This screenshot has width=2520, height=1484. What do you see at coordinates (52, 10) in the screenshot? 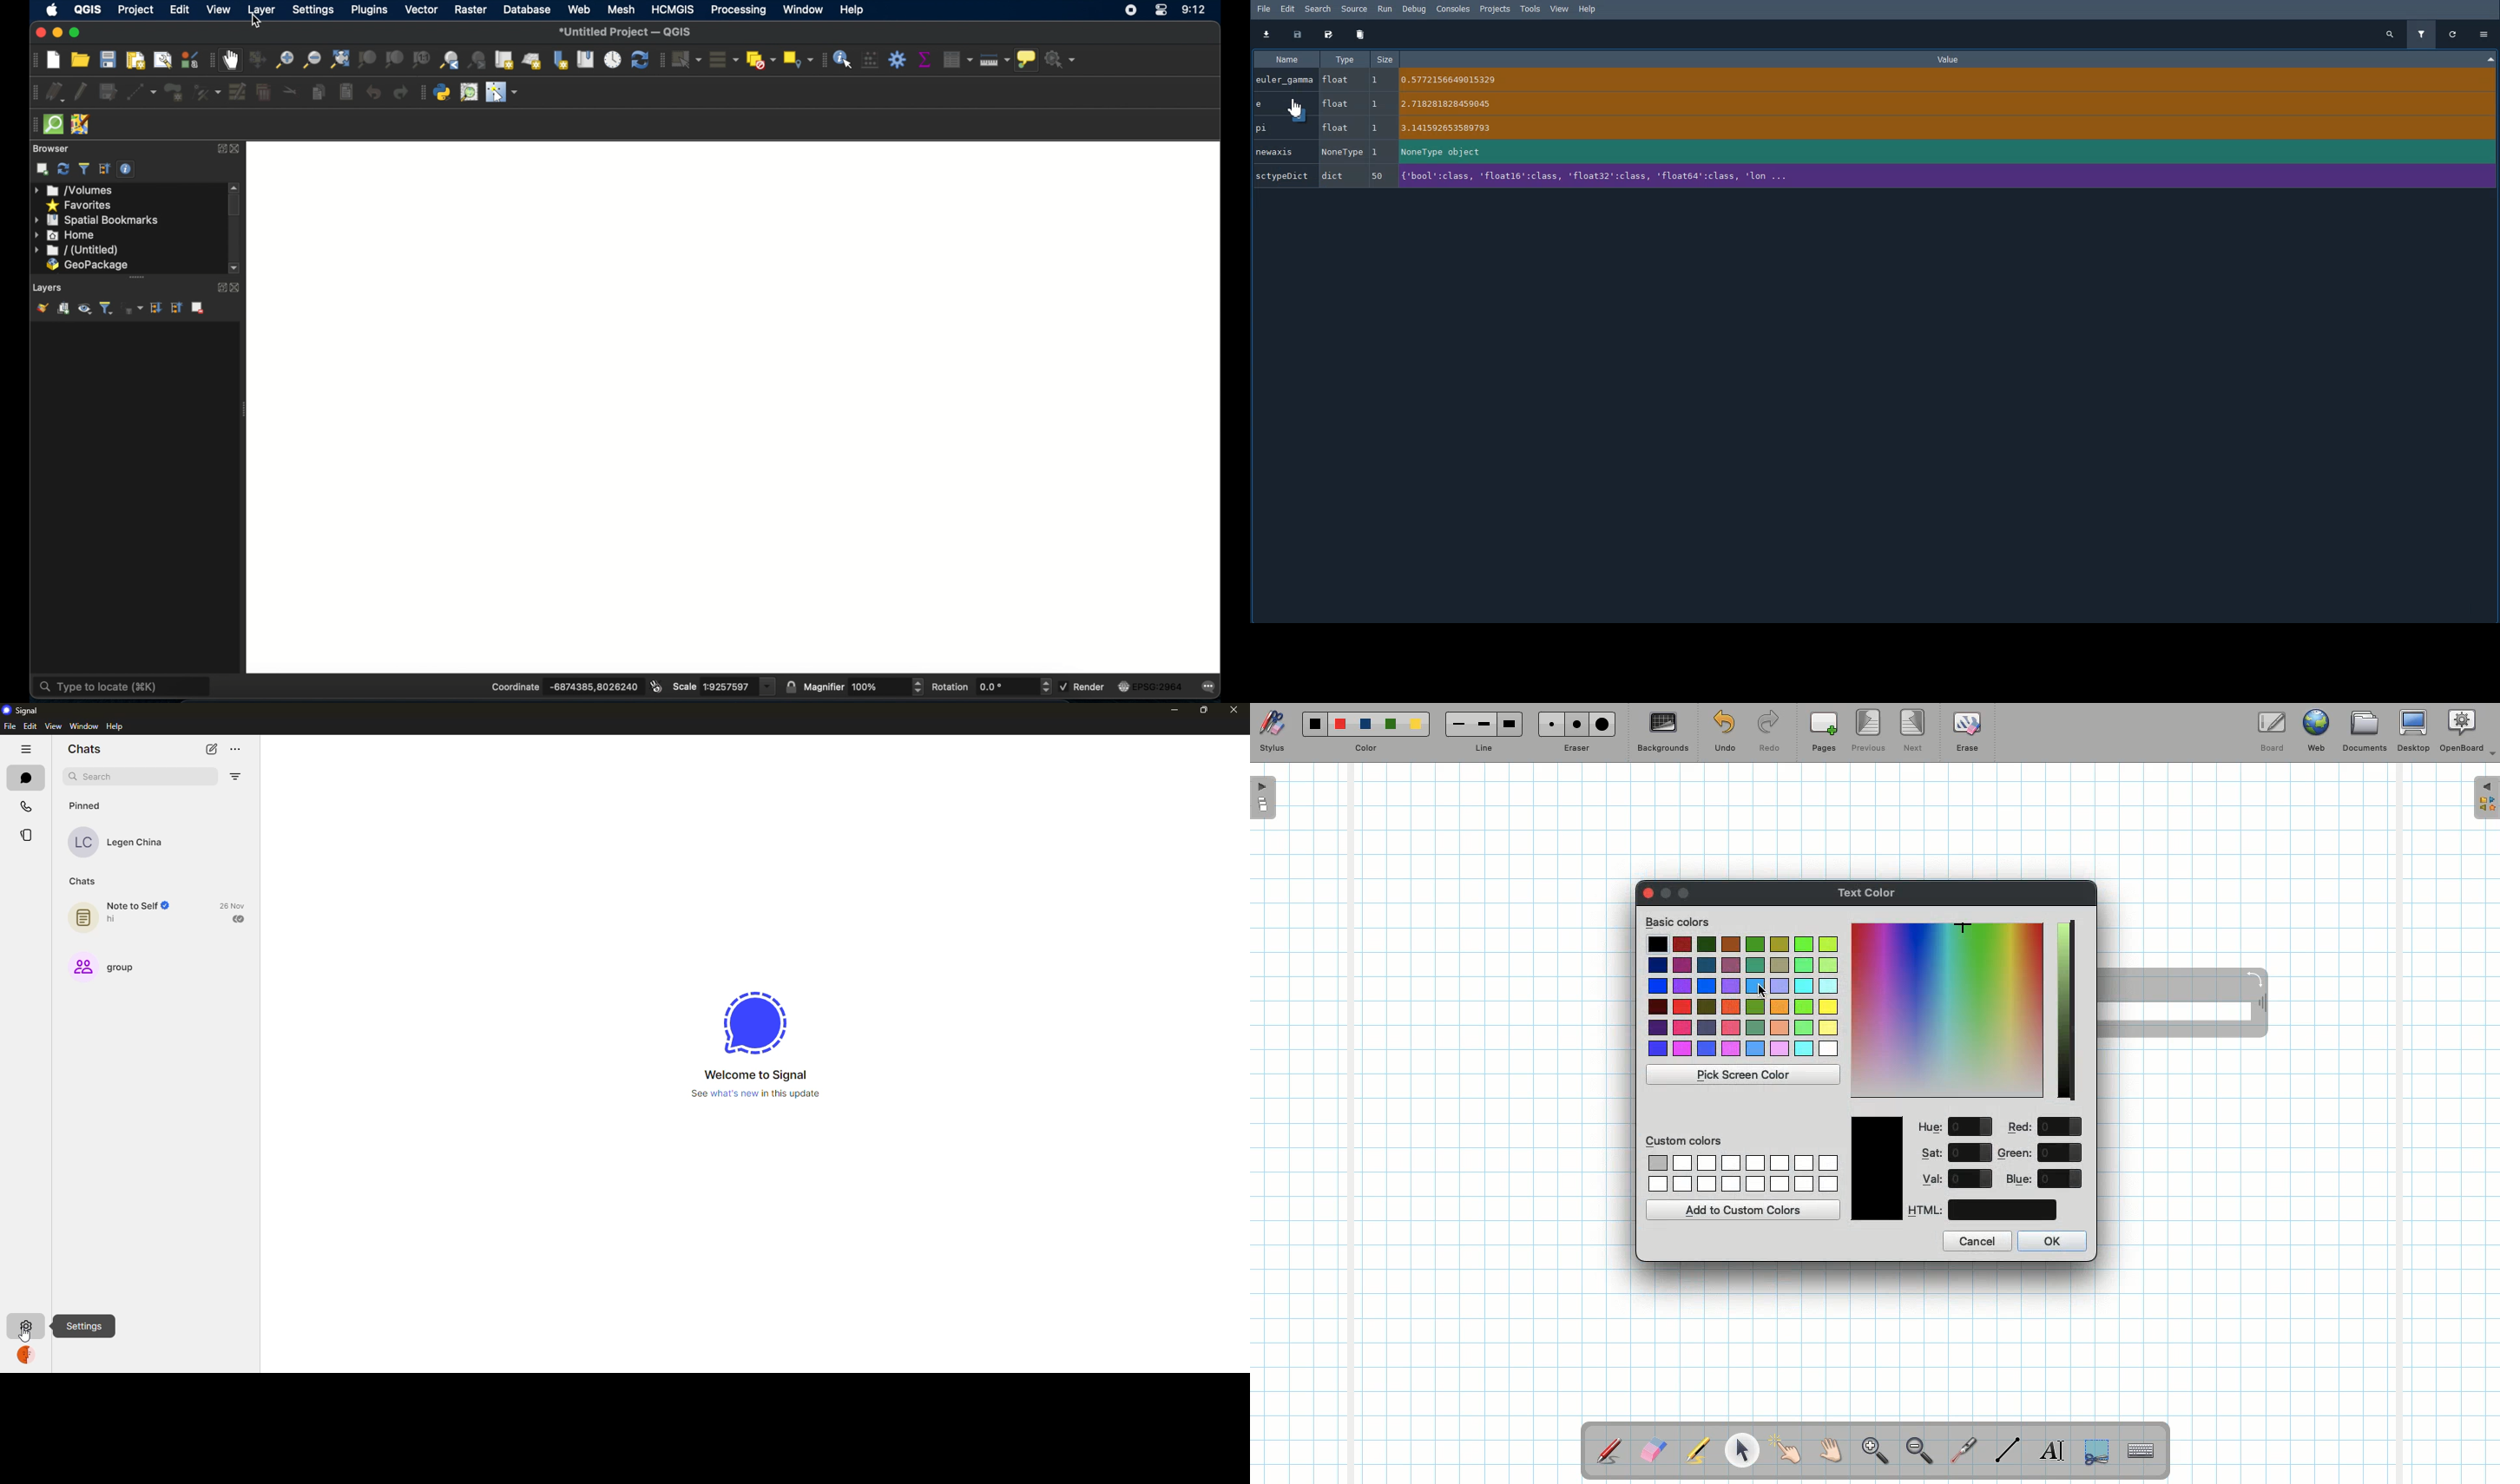
I see `appleicon` at bounding box center [52, 10].